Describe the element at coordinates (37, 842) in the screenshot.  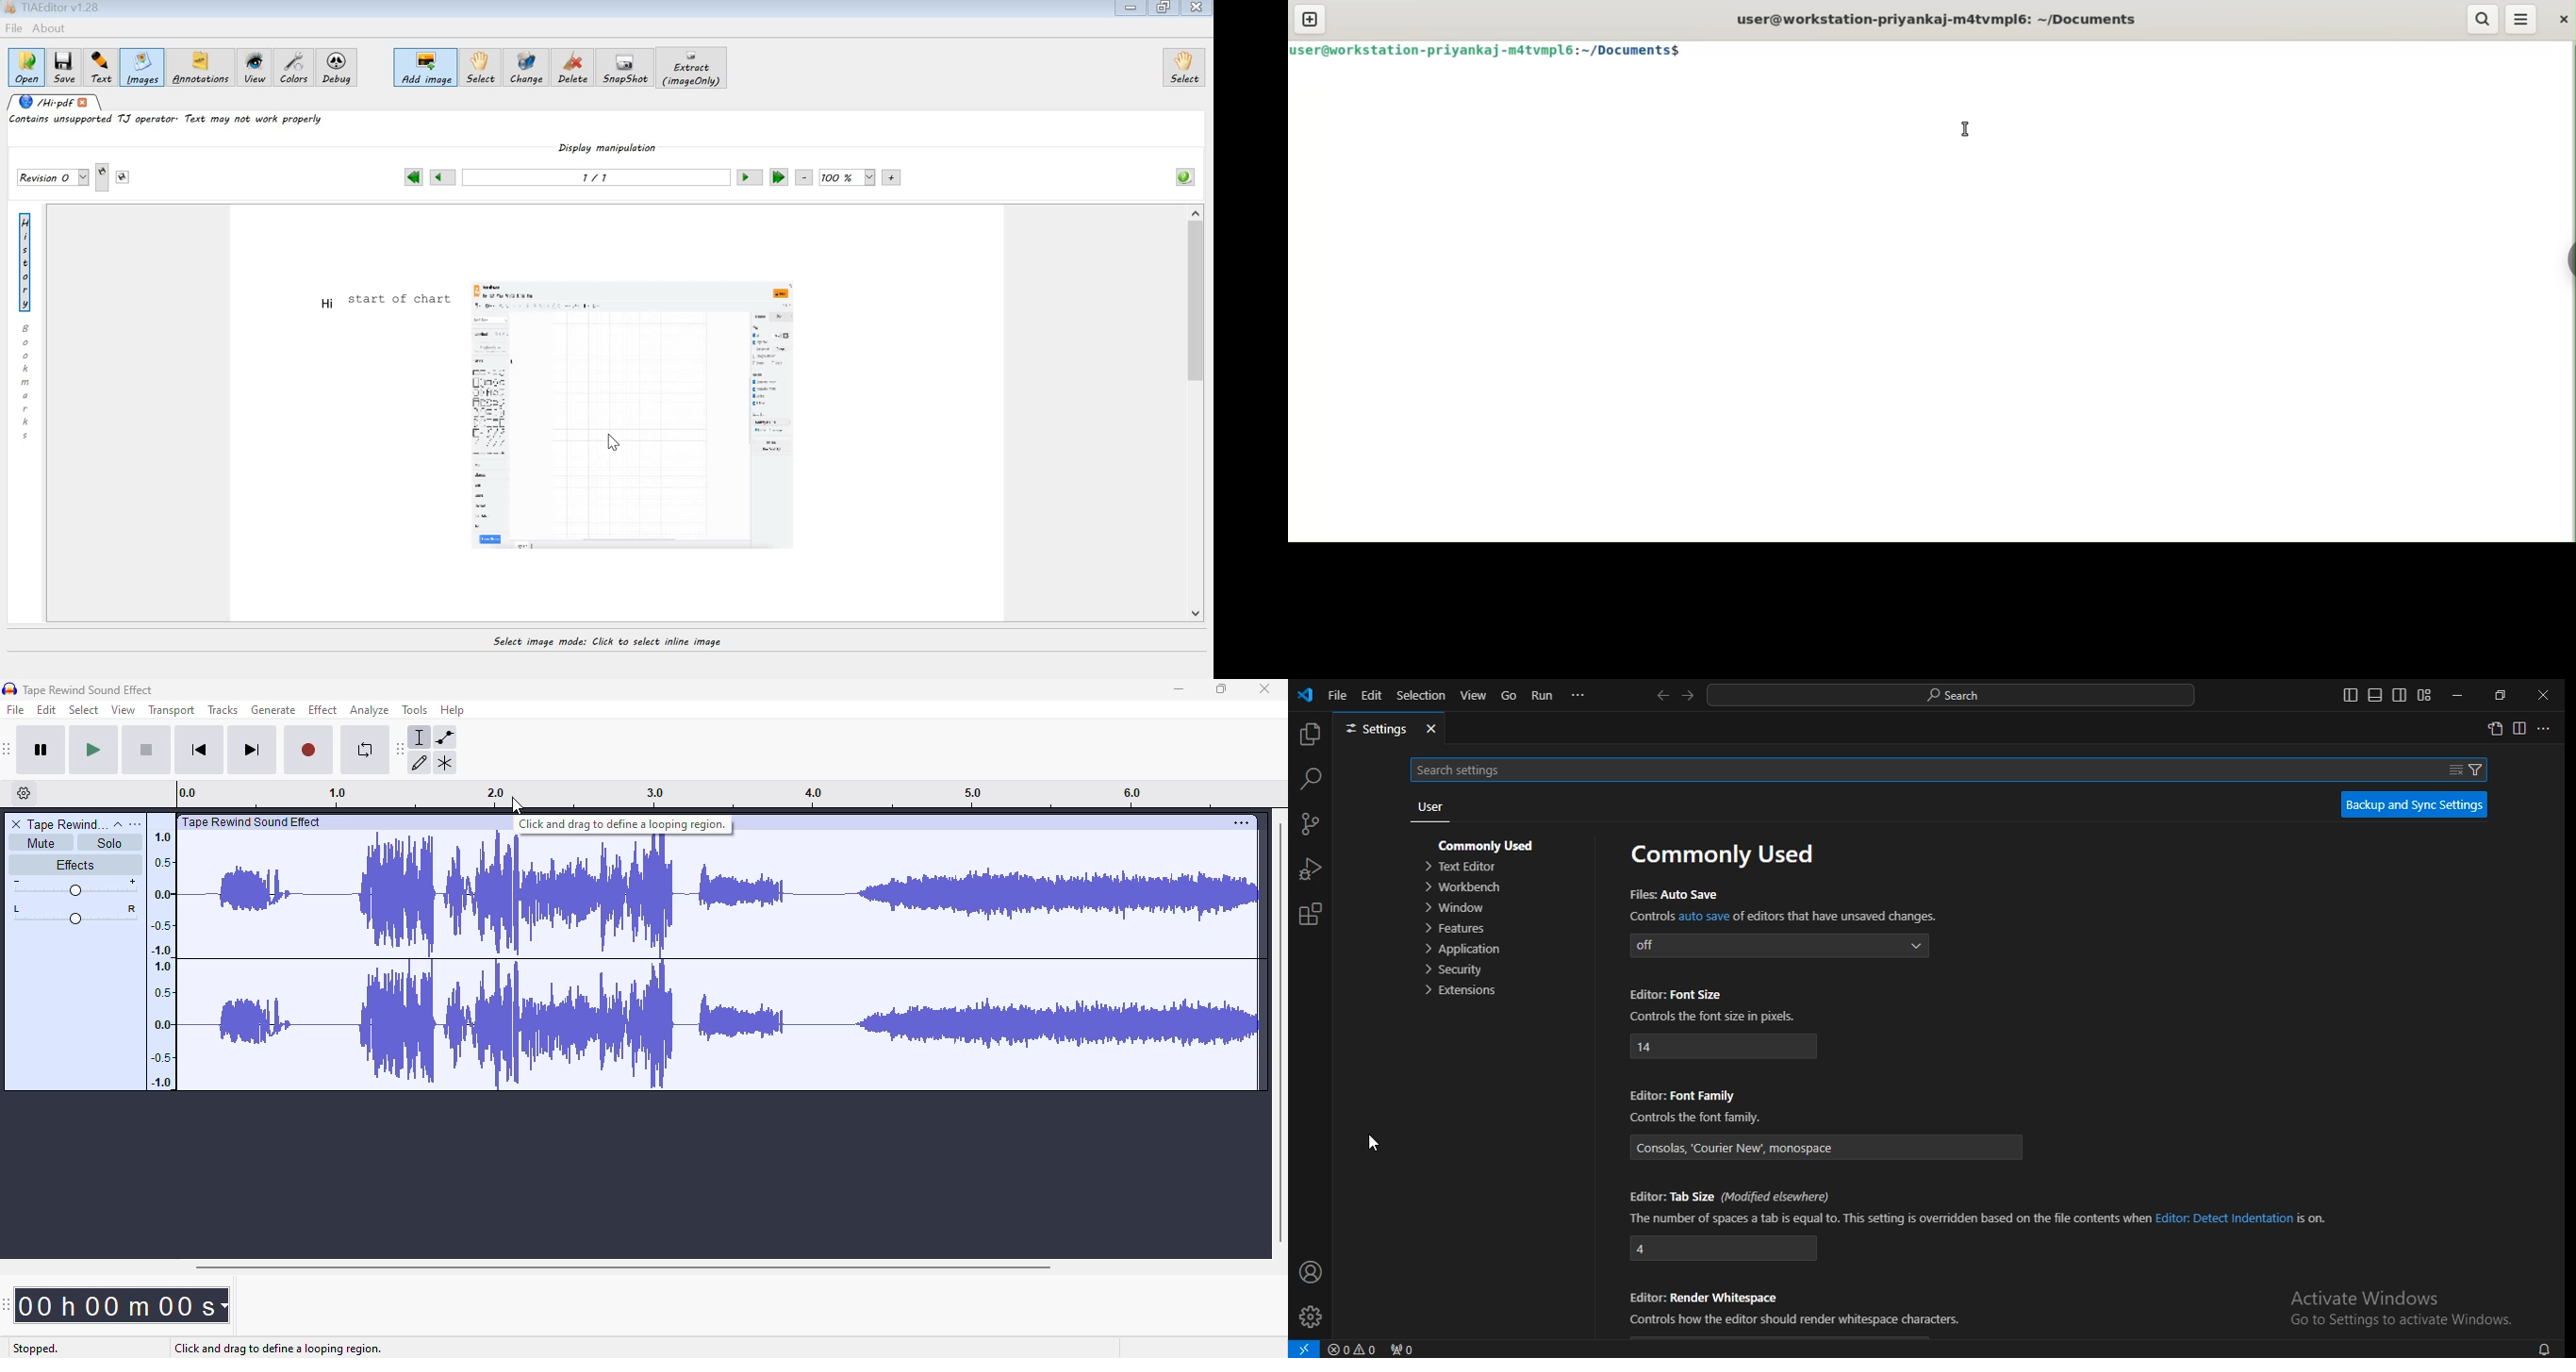
I see `mute` at that location.